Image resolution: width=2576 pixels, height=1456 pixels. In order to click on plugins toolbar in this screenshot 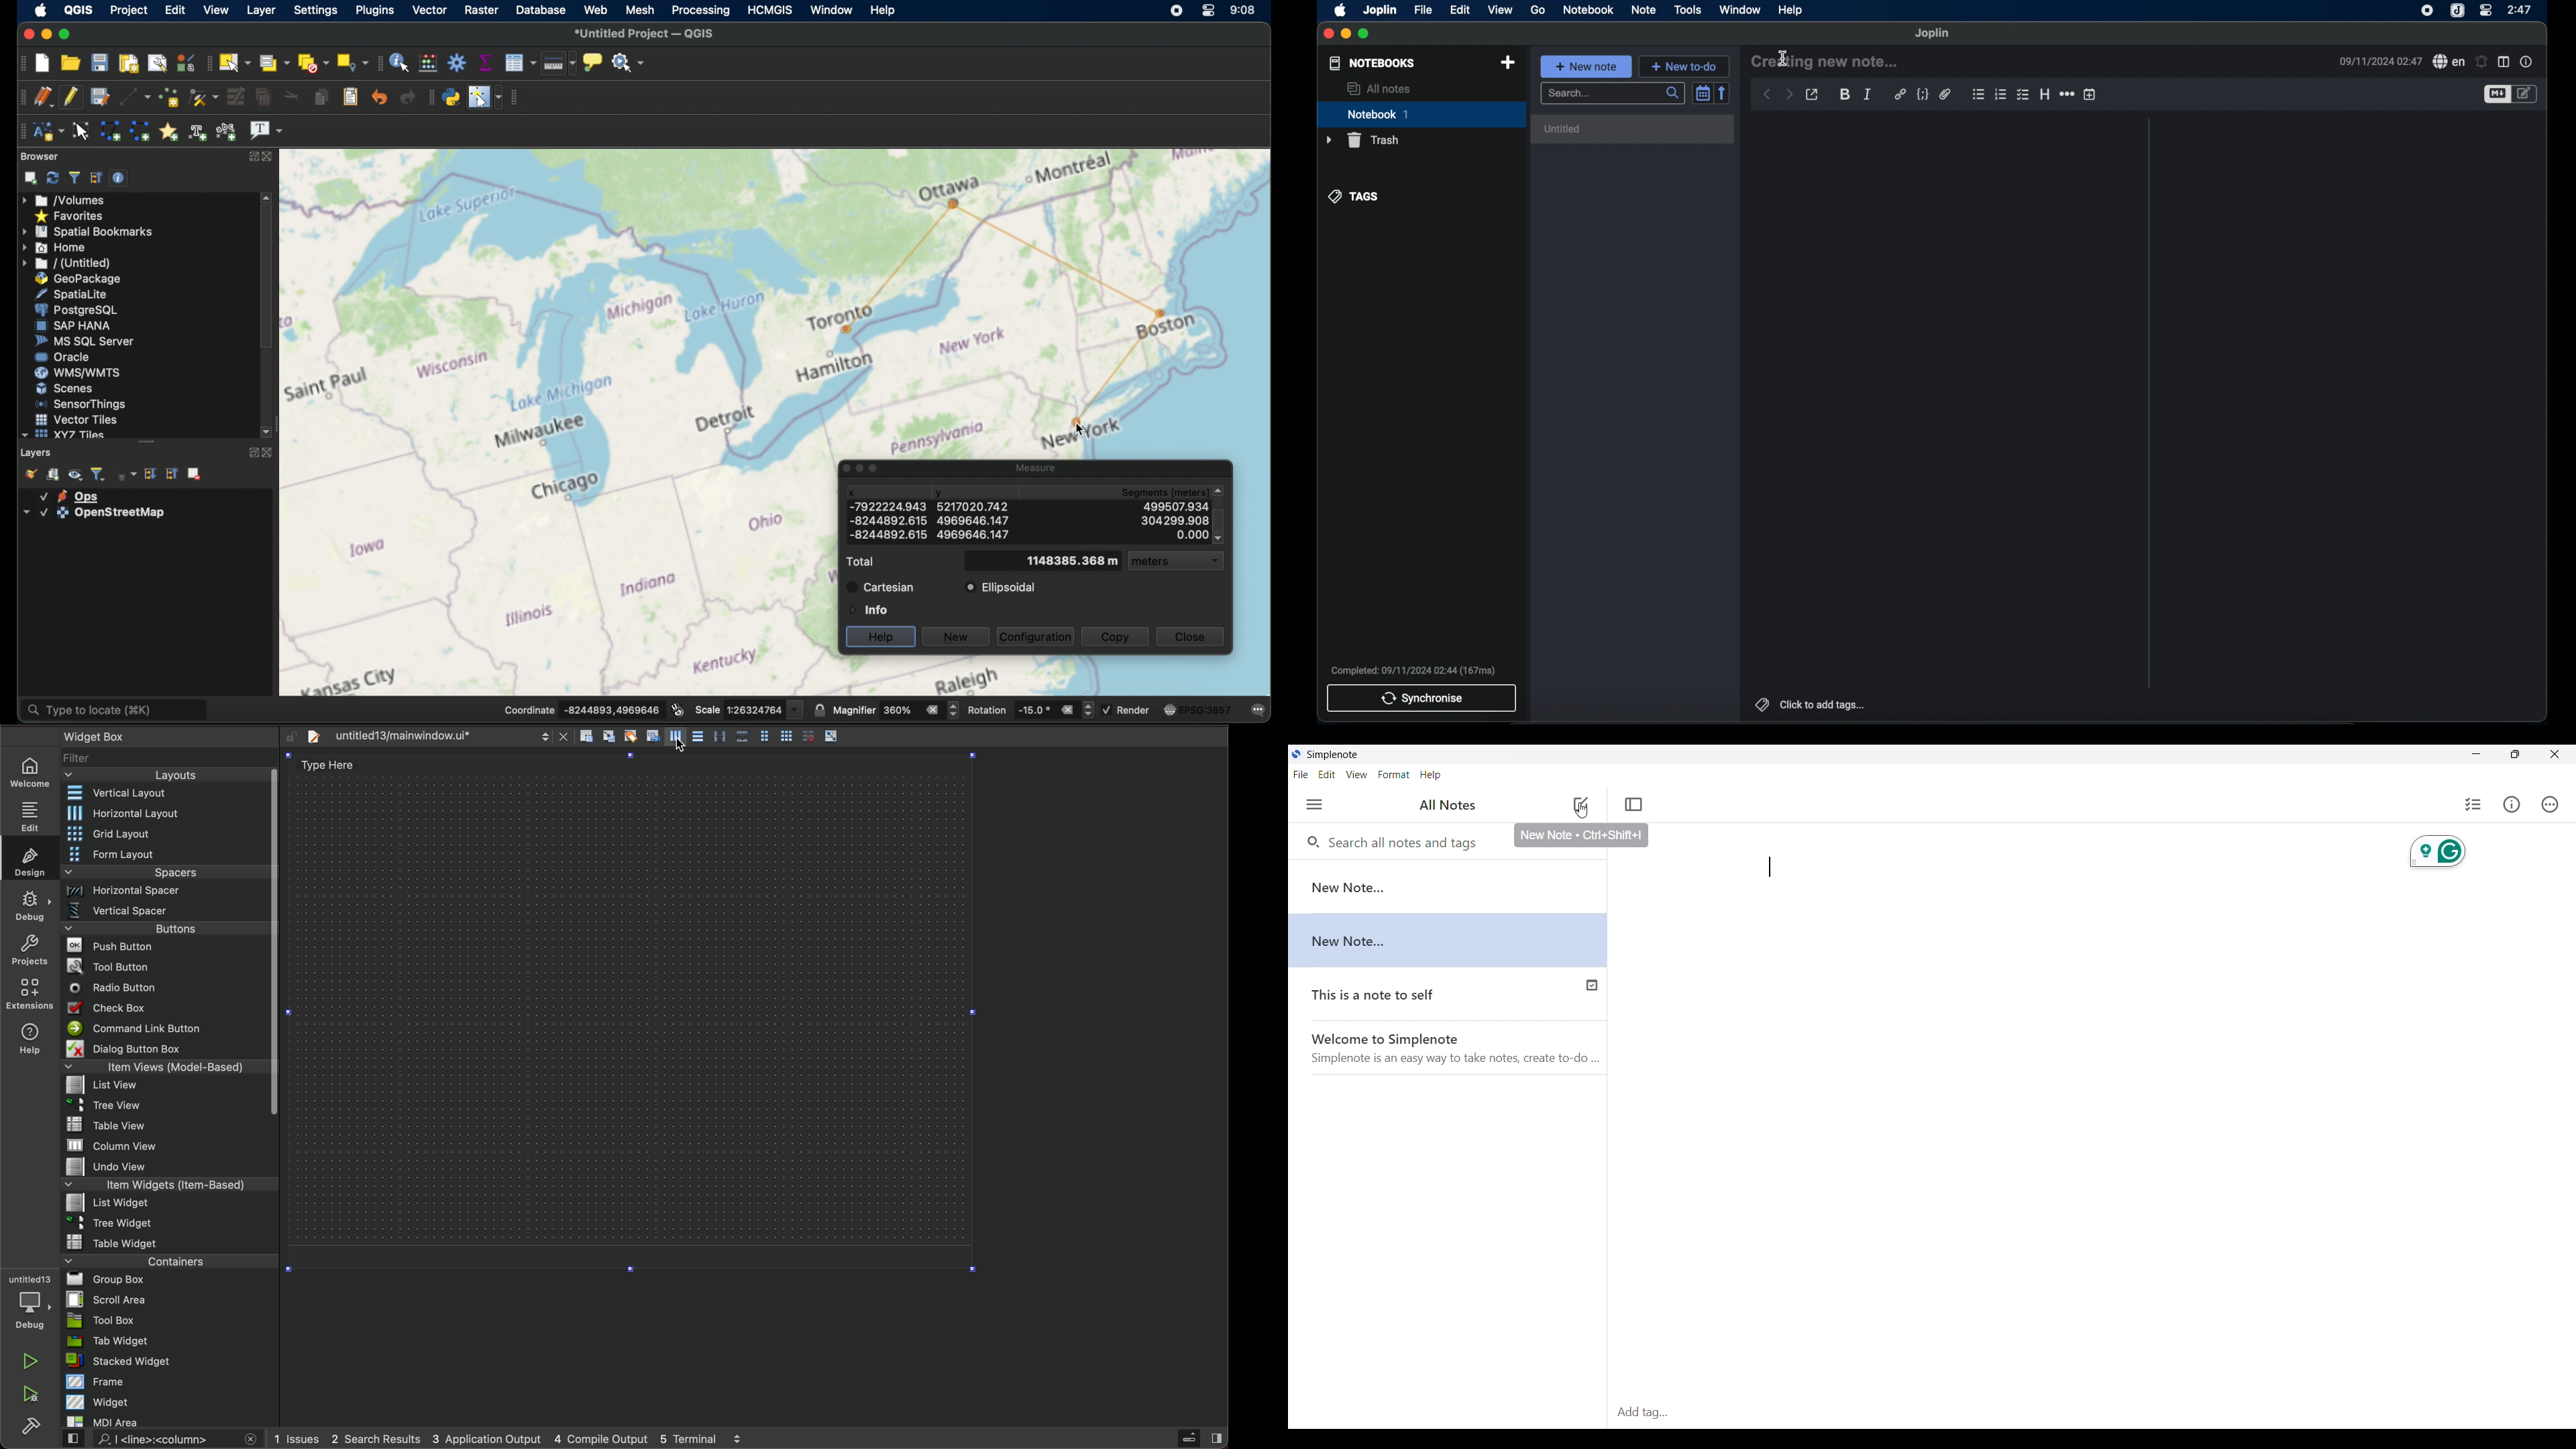, I will do `click(429, 97)`.